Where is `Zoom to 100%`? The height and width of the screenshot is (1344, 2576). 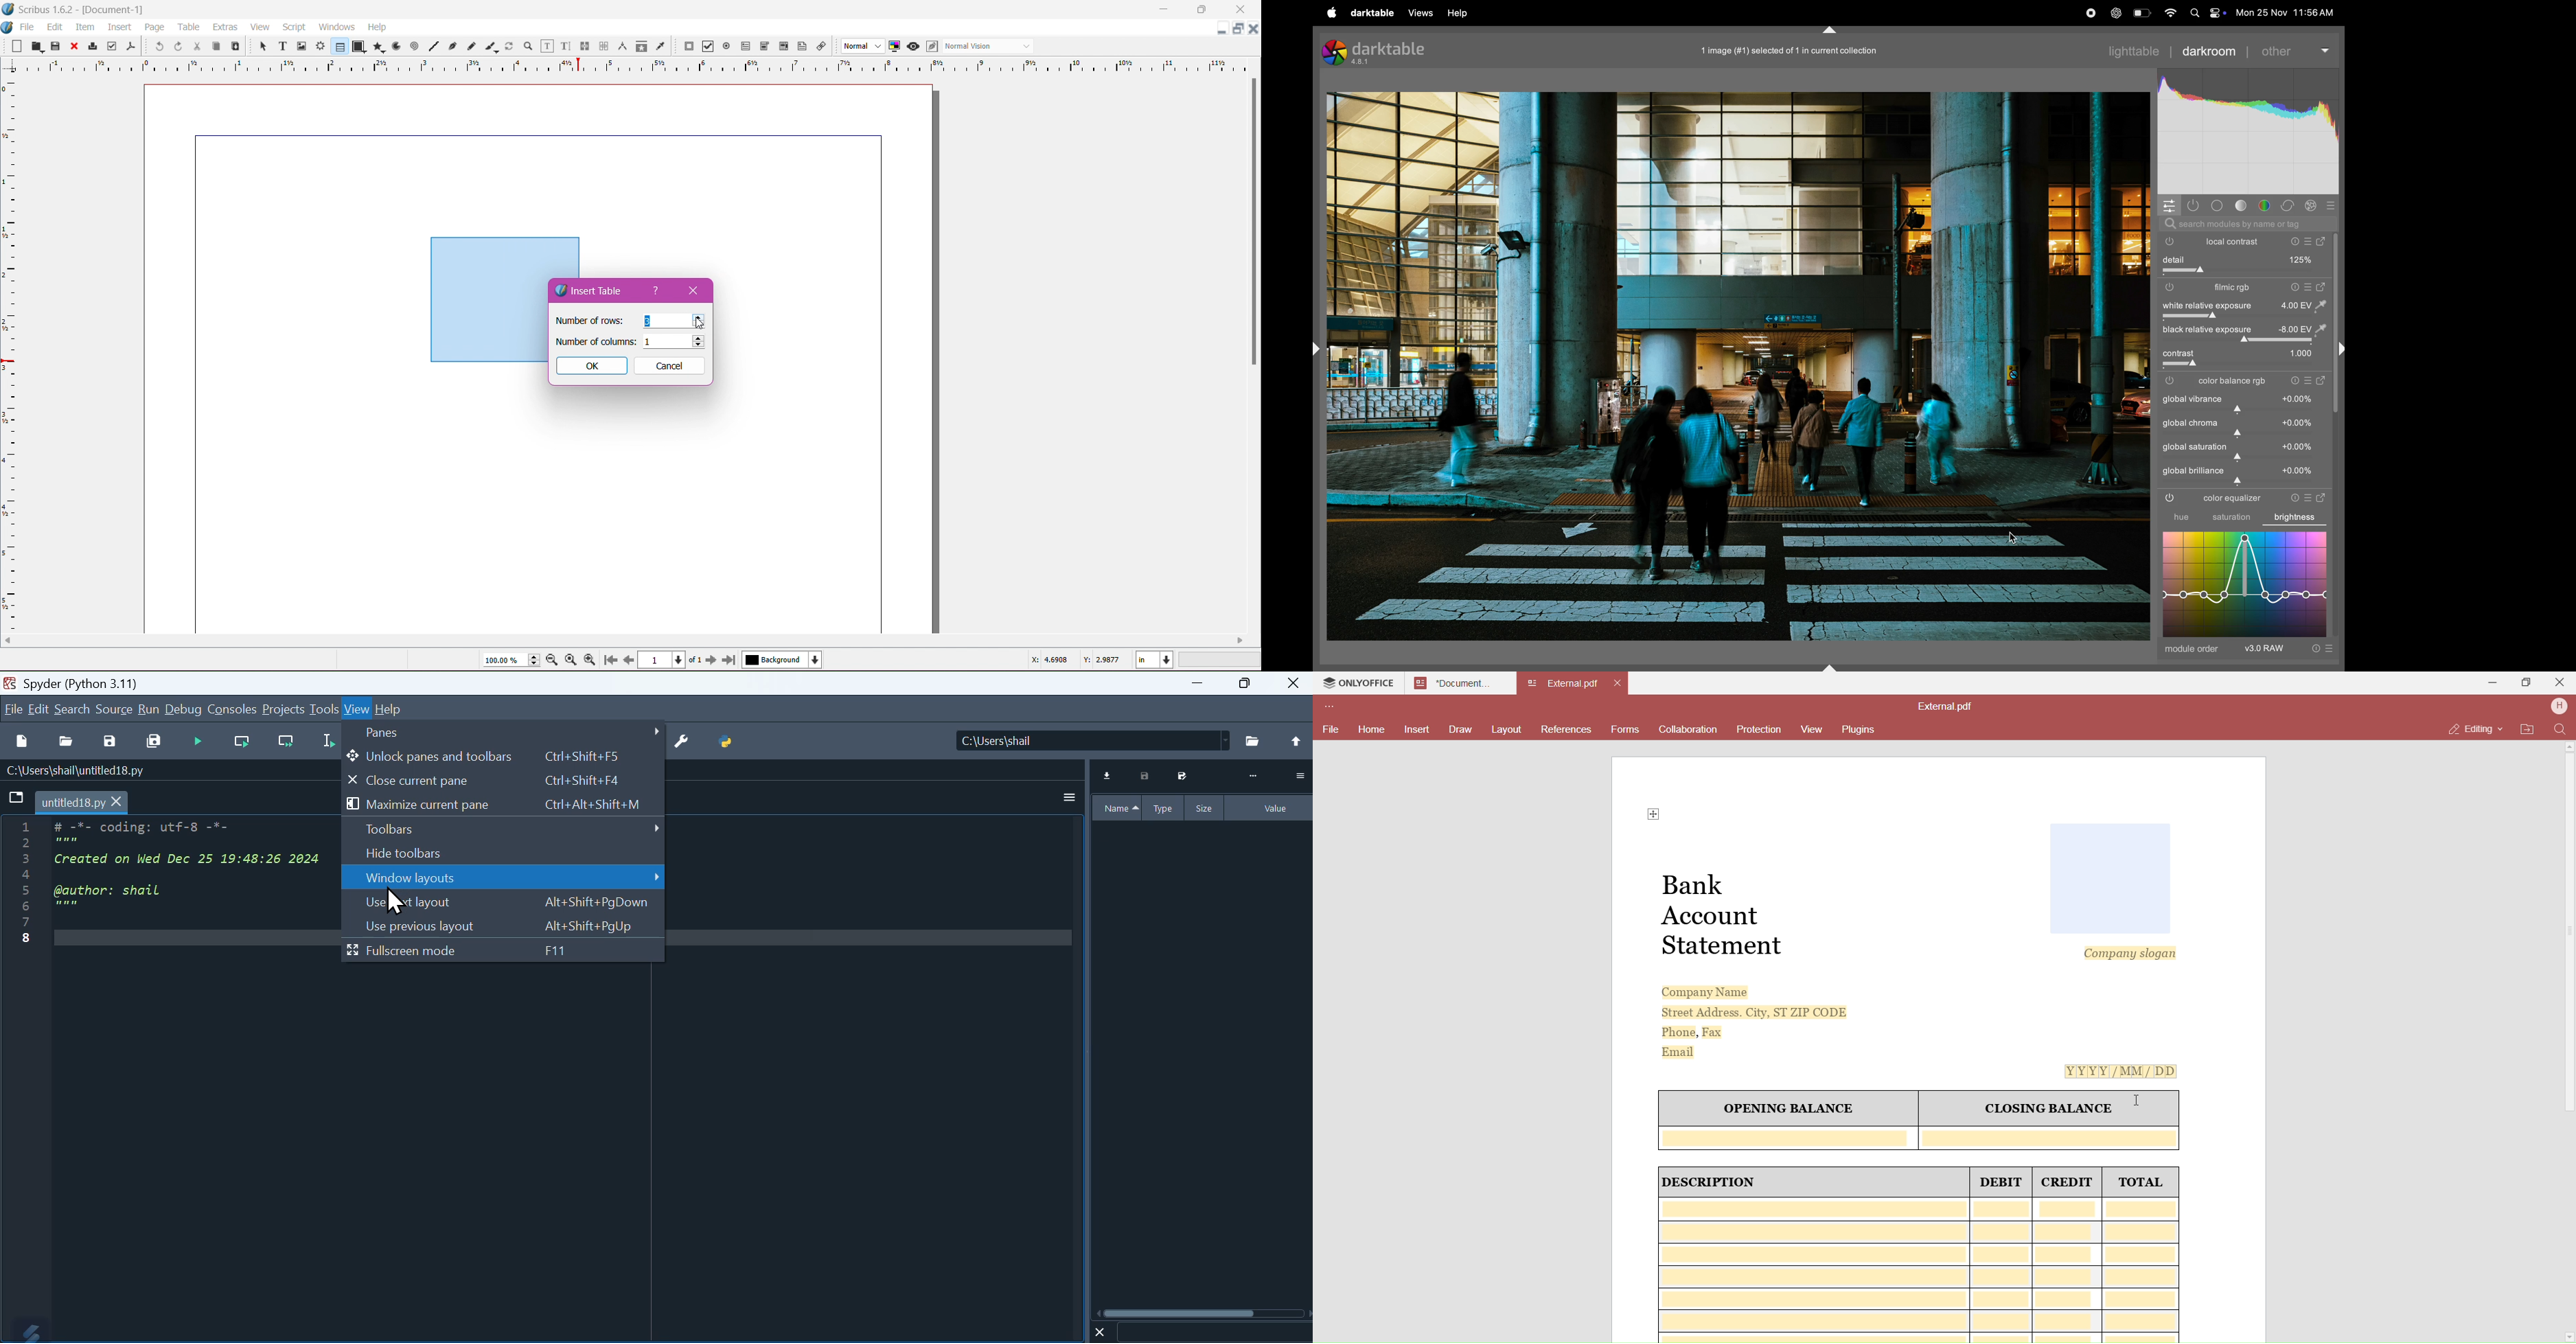
Zoom to 100% is located at coordinates (572, 660).